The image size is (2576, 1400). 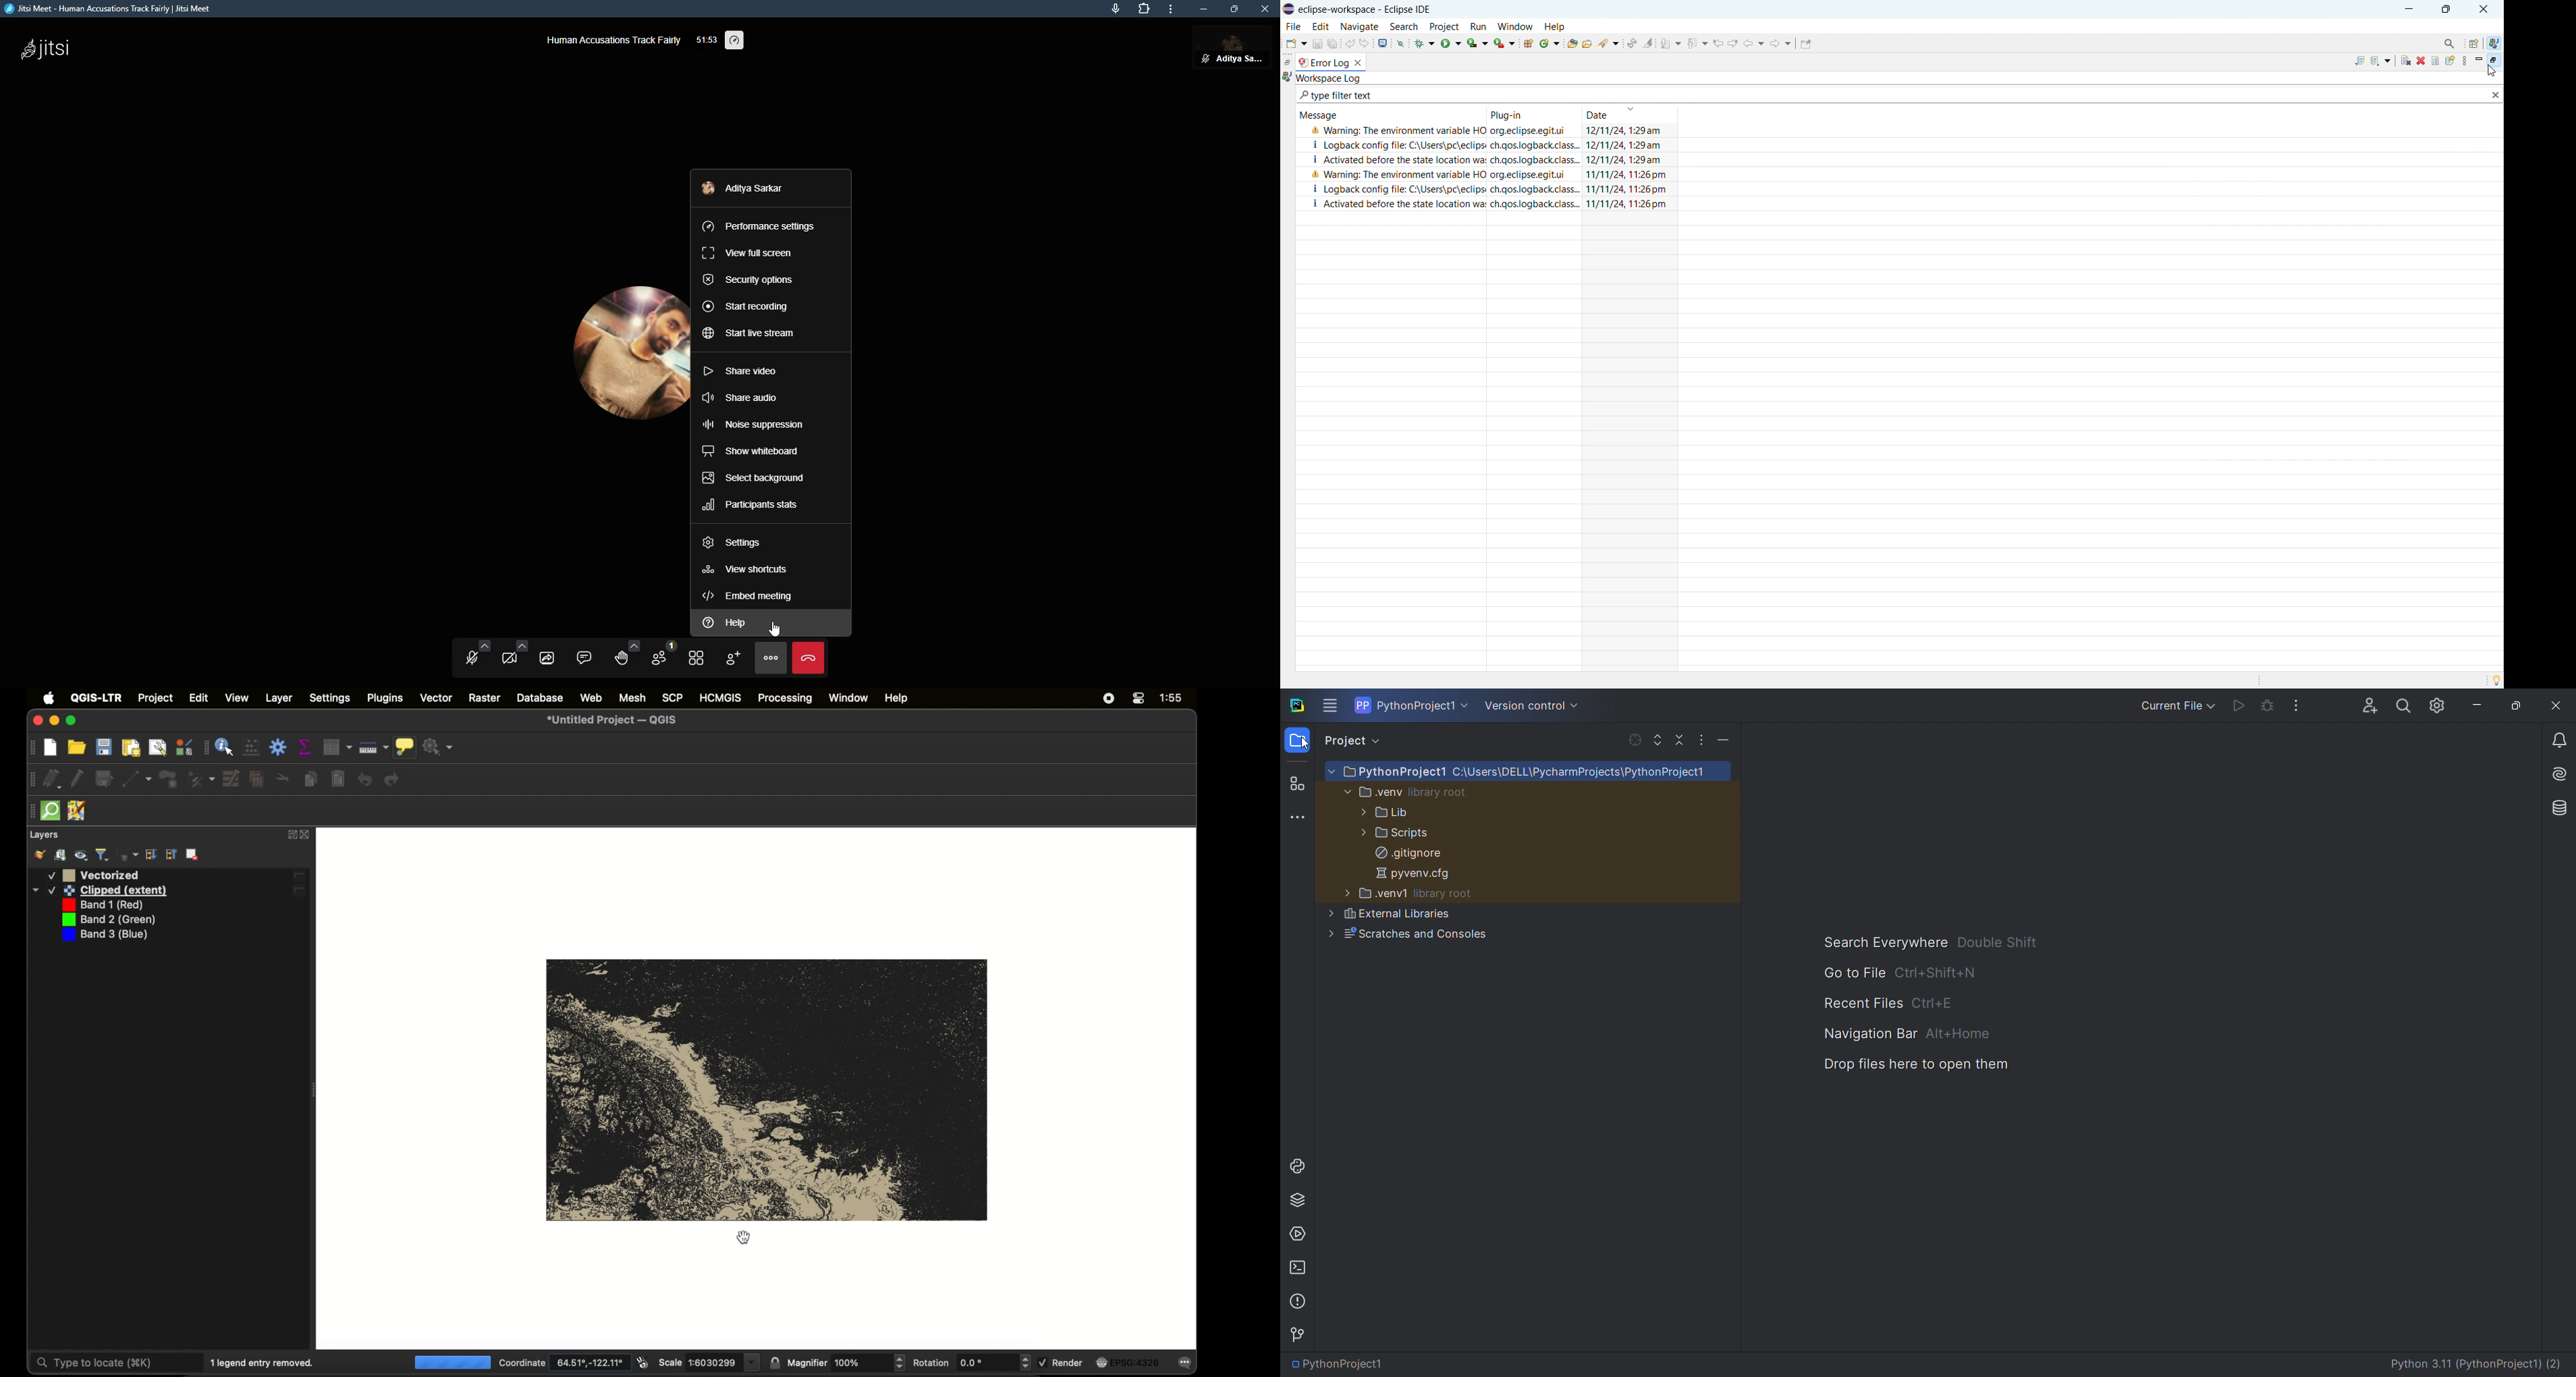 I want to click on open console, so click(x=1382, y=43).